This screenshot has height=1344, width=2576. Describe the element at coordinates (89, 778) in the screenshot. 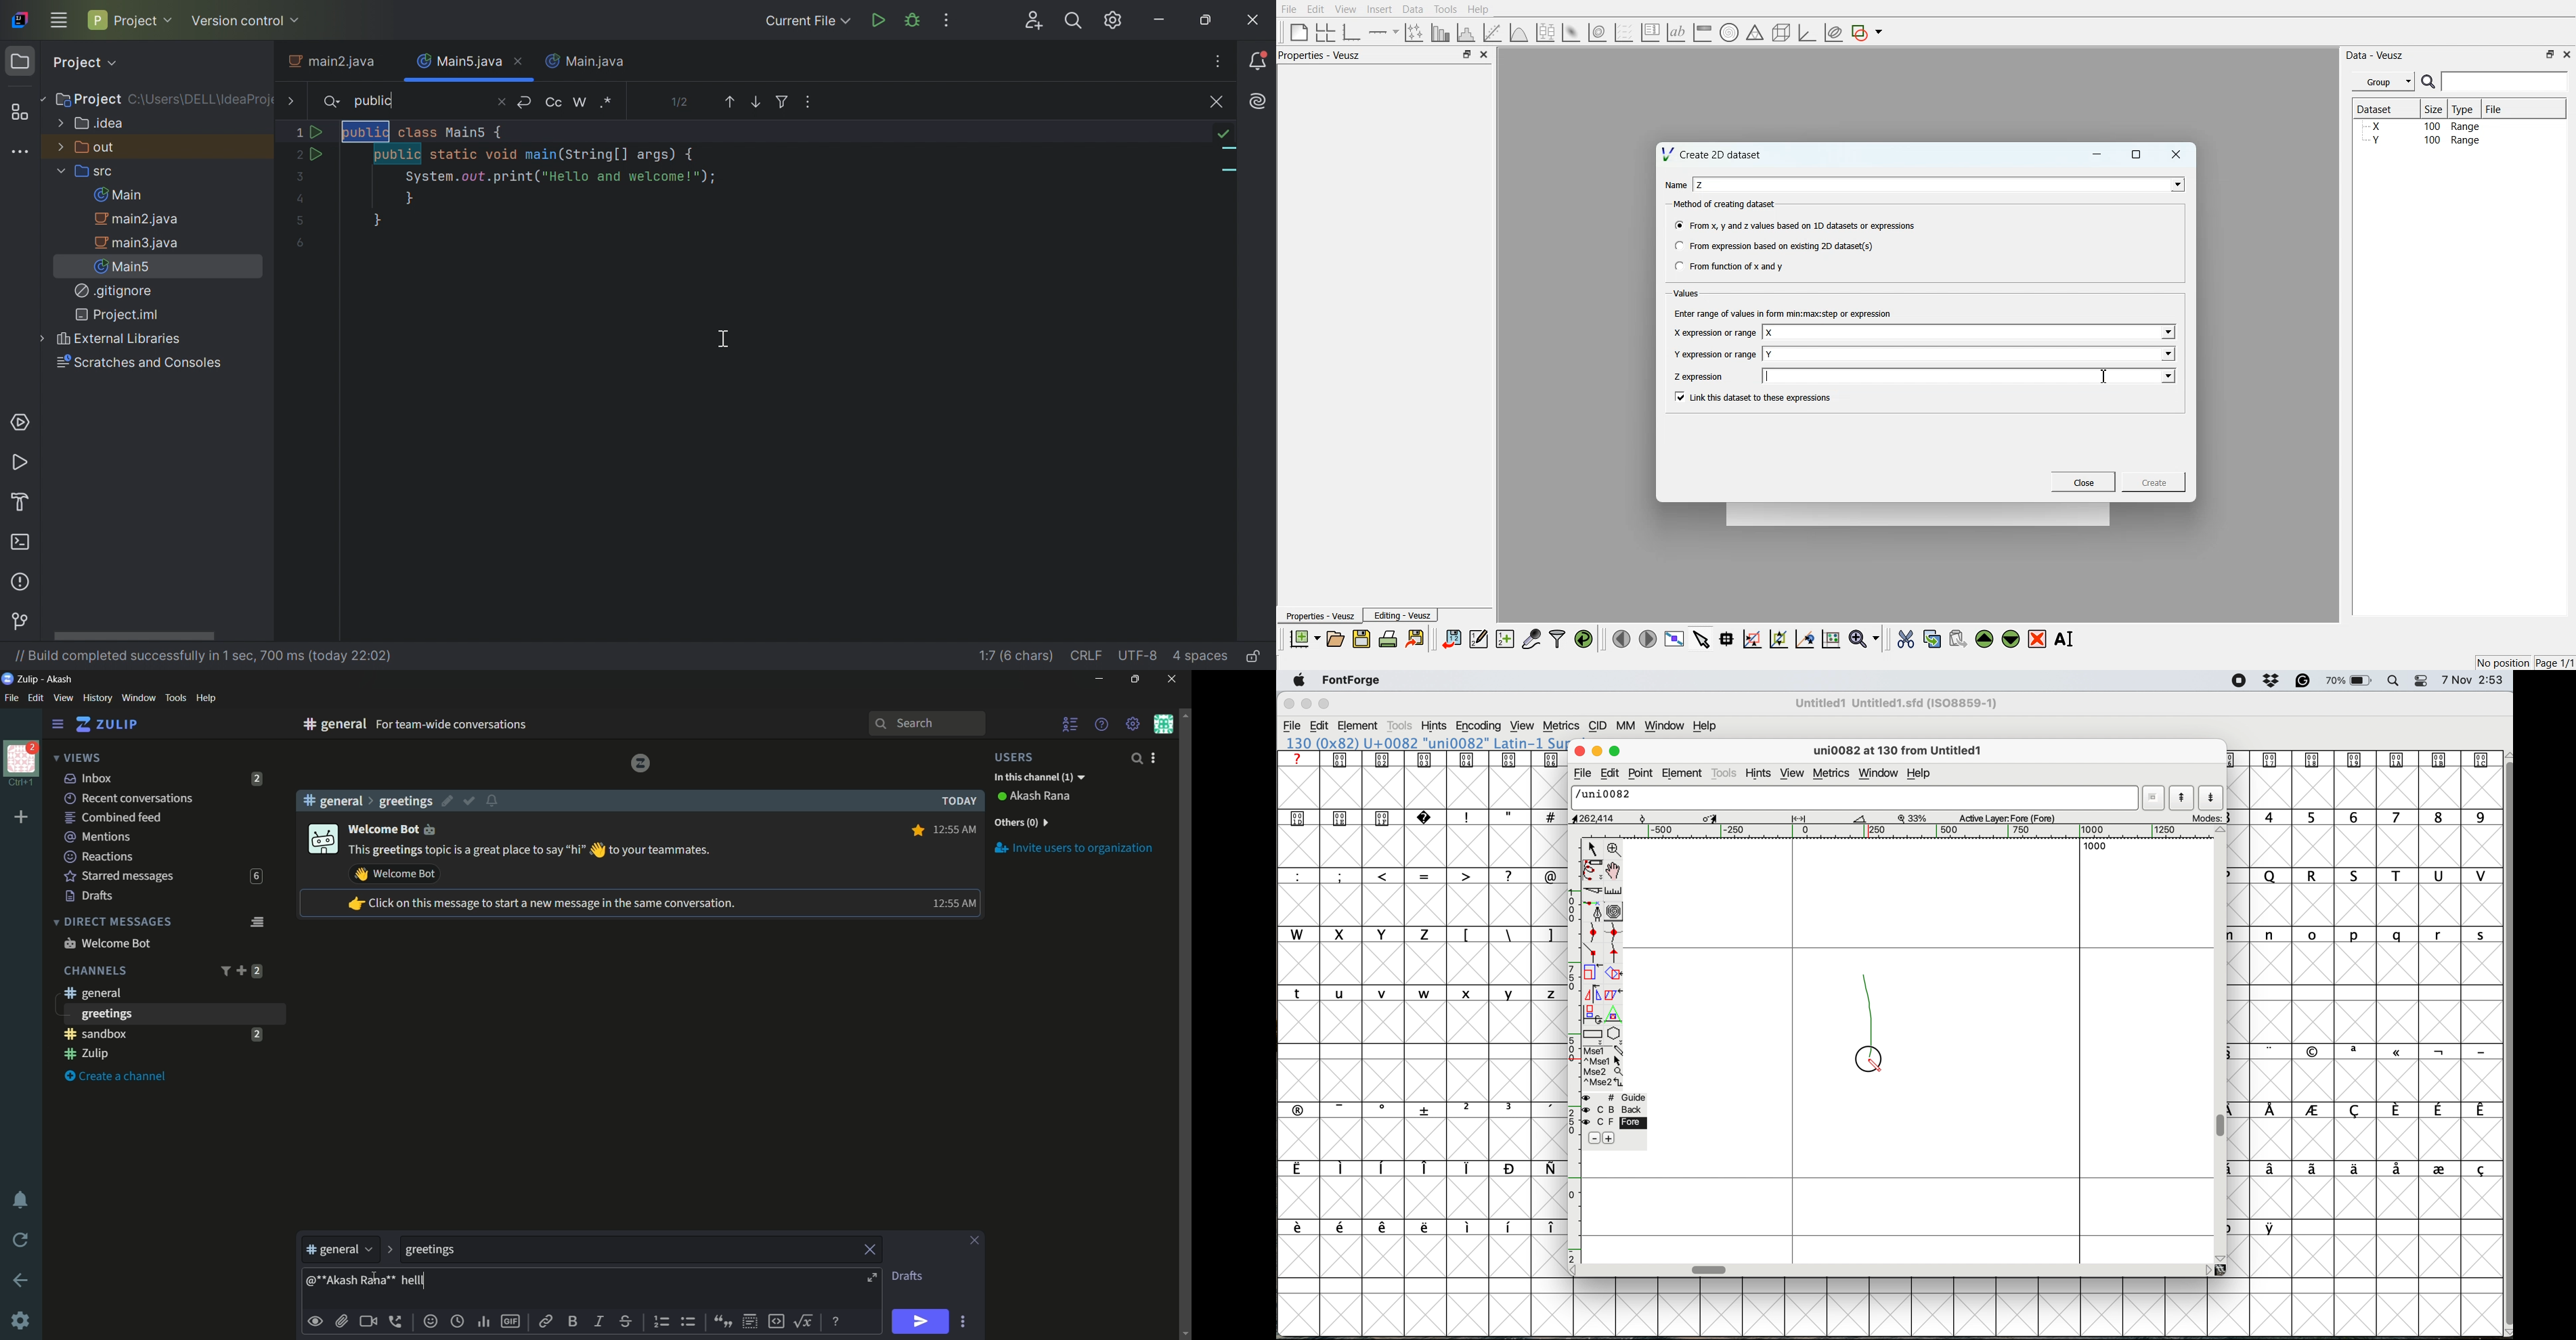

I see `inbox` at that location.